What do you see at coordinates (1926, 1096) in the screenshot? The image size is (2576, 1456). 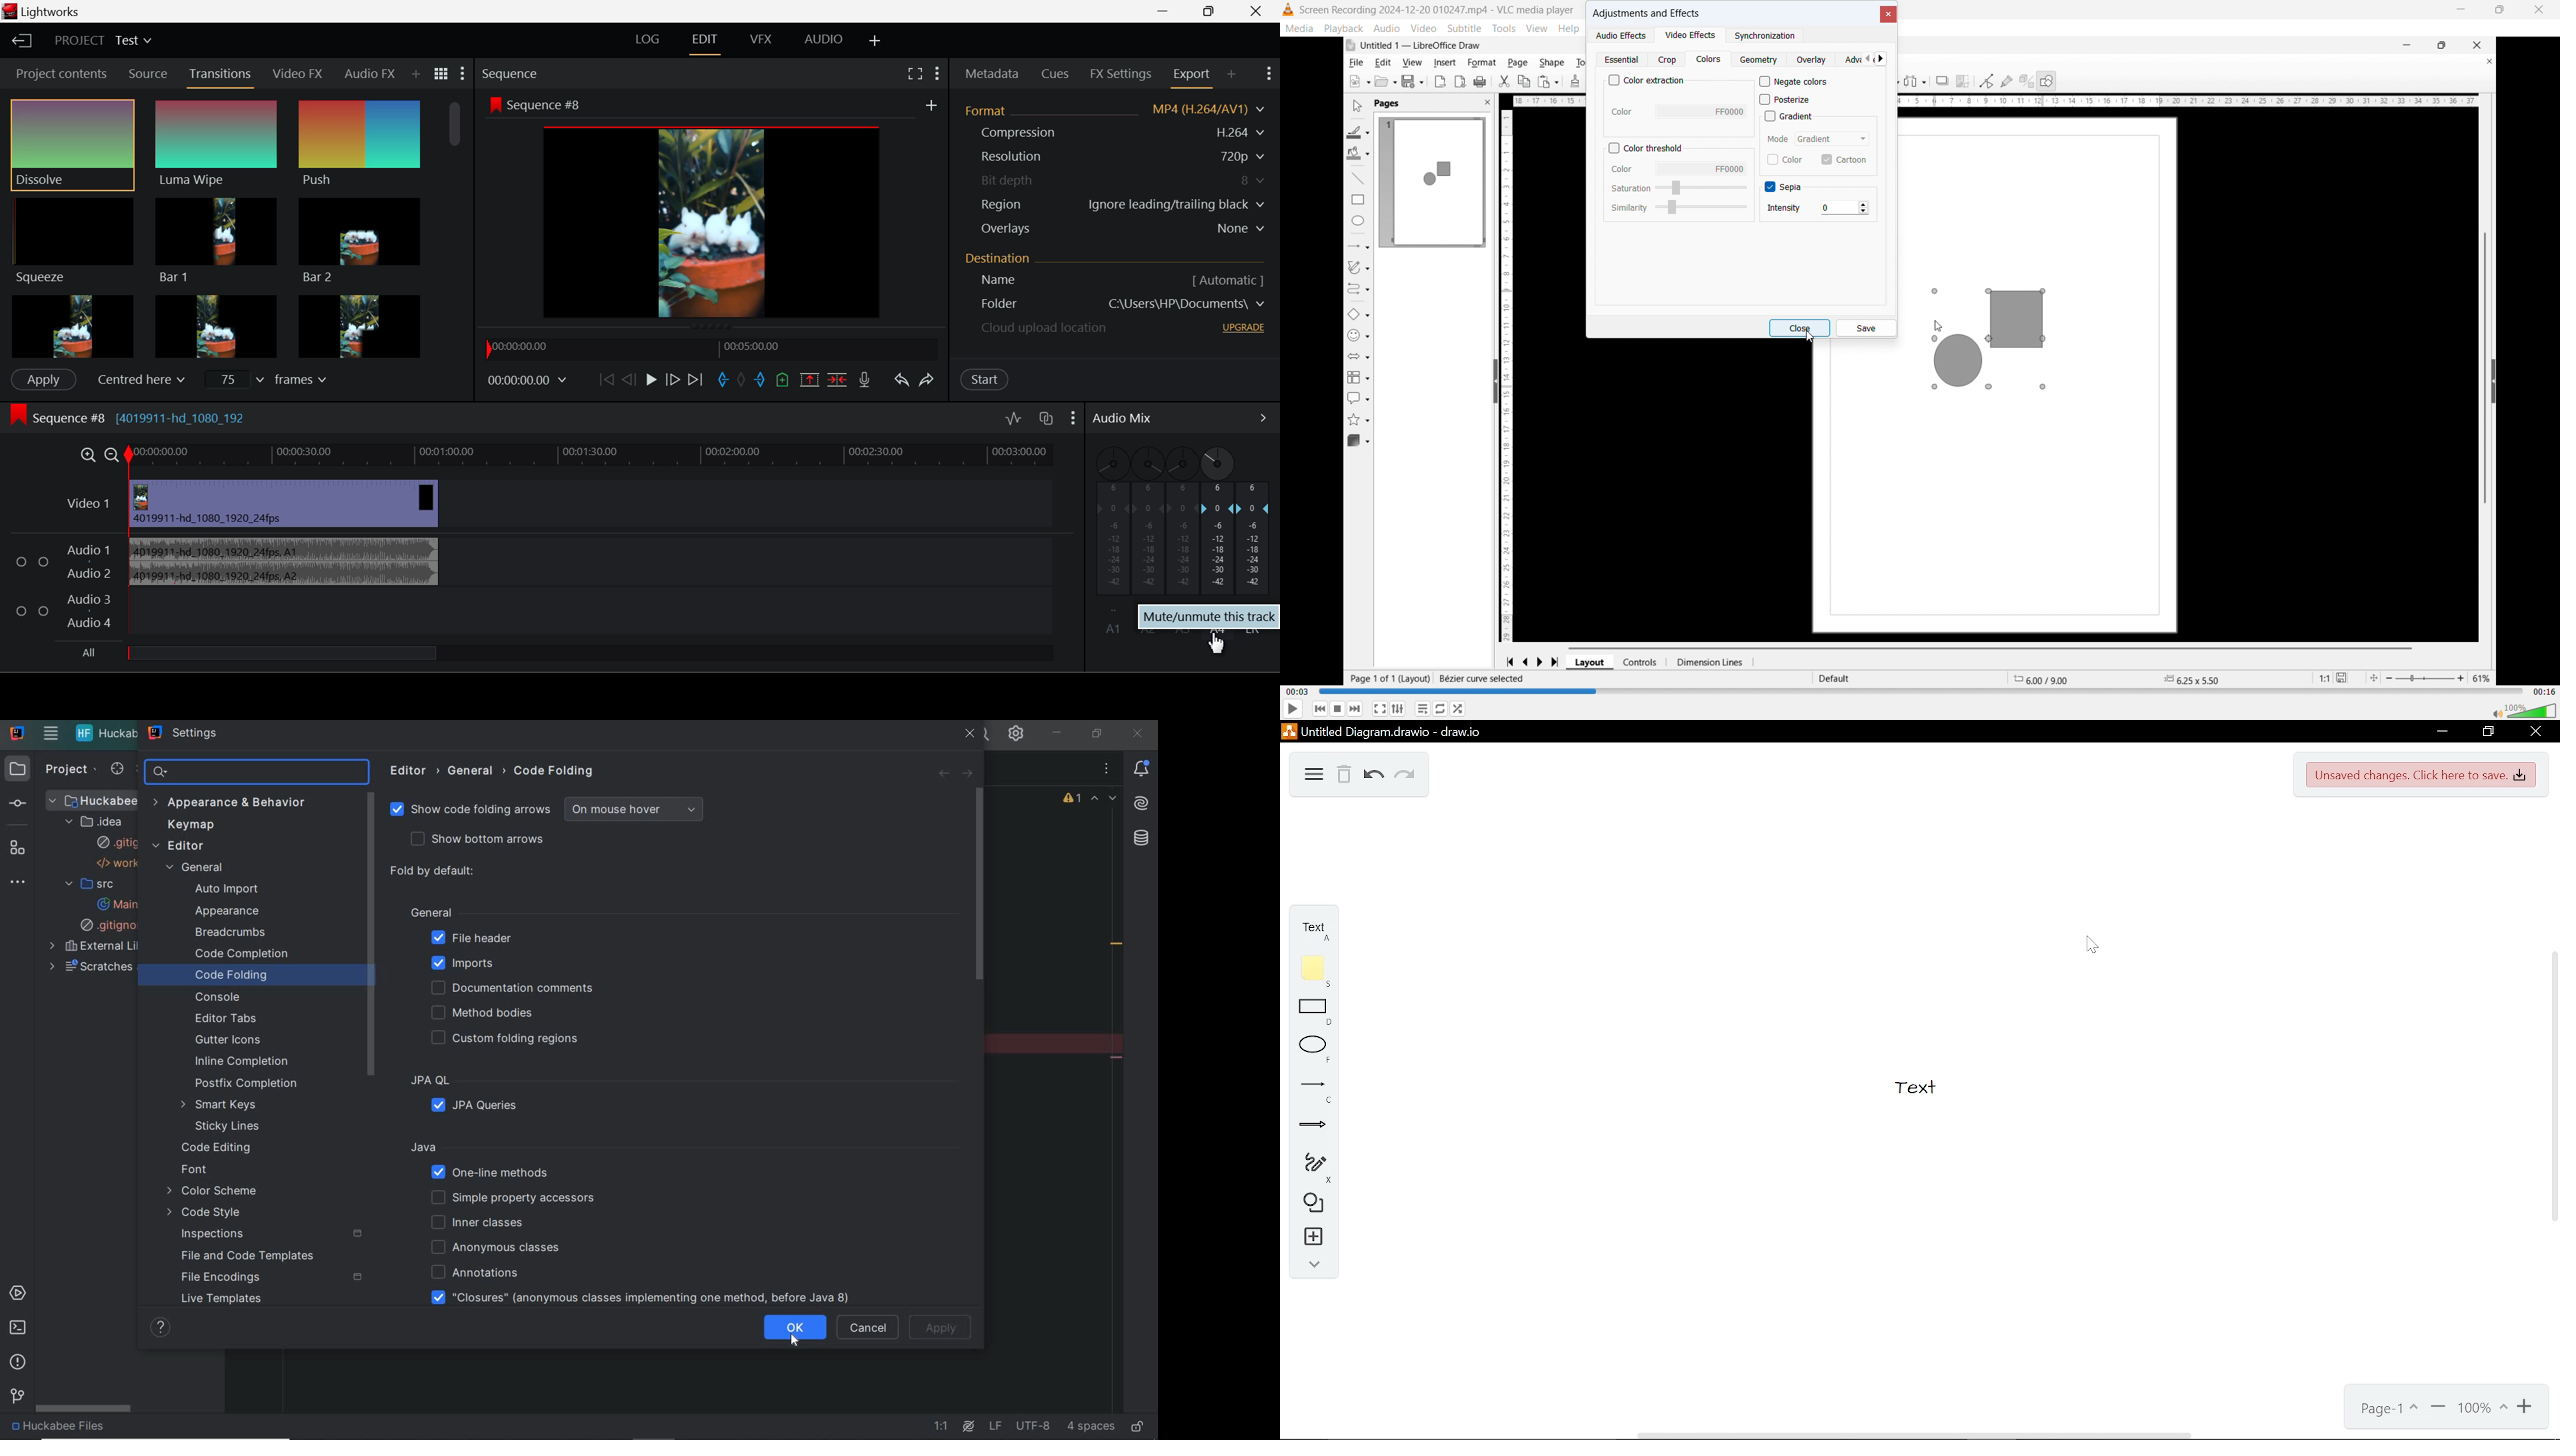 I see `Text added` at bounding box center [1926, 1096].